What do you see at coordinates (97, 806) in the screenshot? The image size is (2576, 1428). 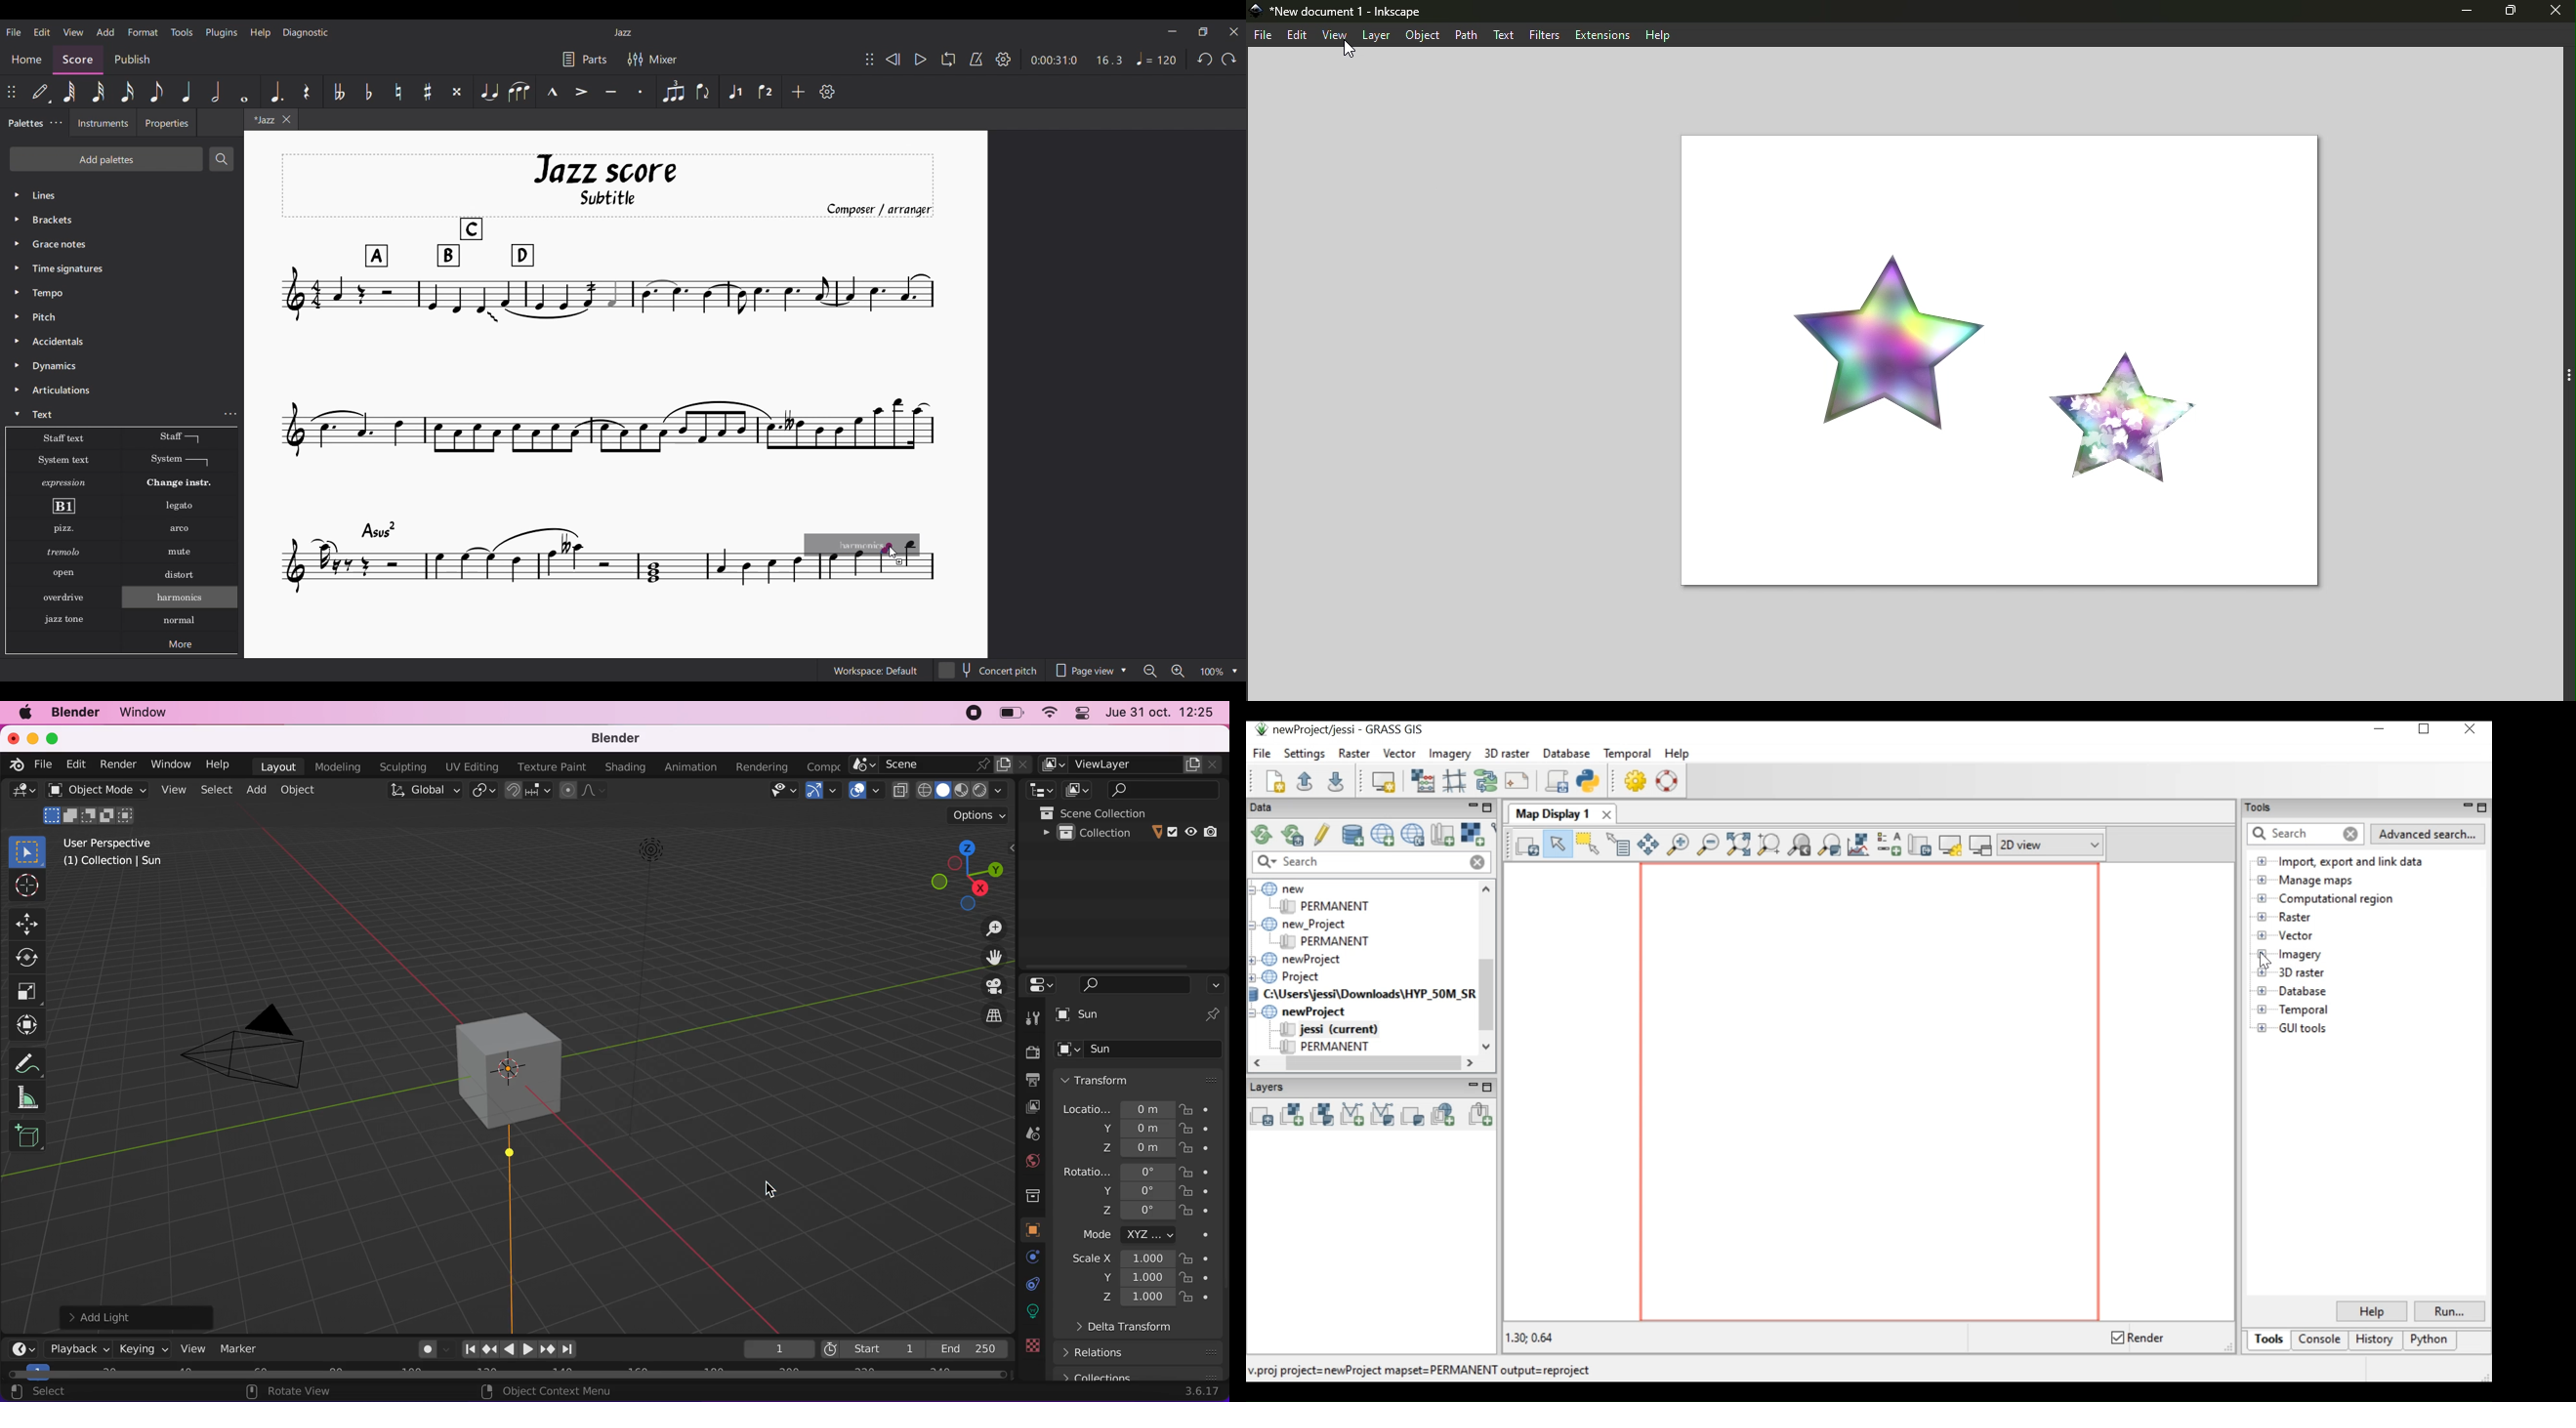 I see `object mode` at bounding box center [97, 806].